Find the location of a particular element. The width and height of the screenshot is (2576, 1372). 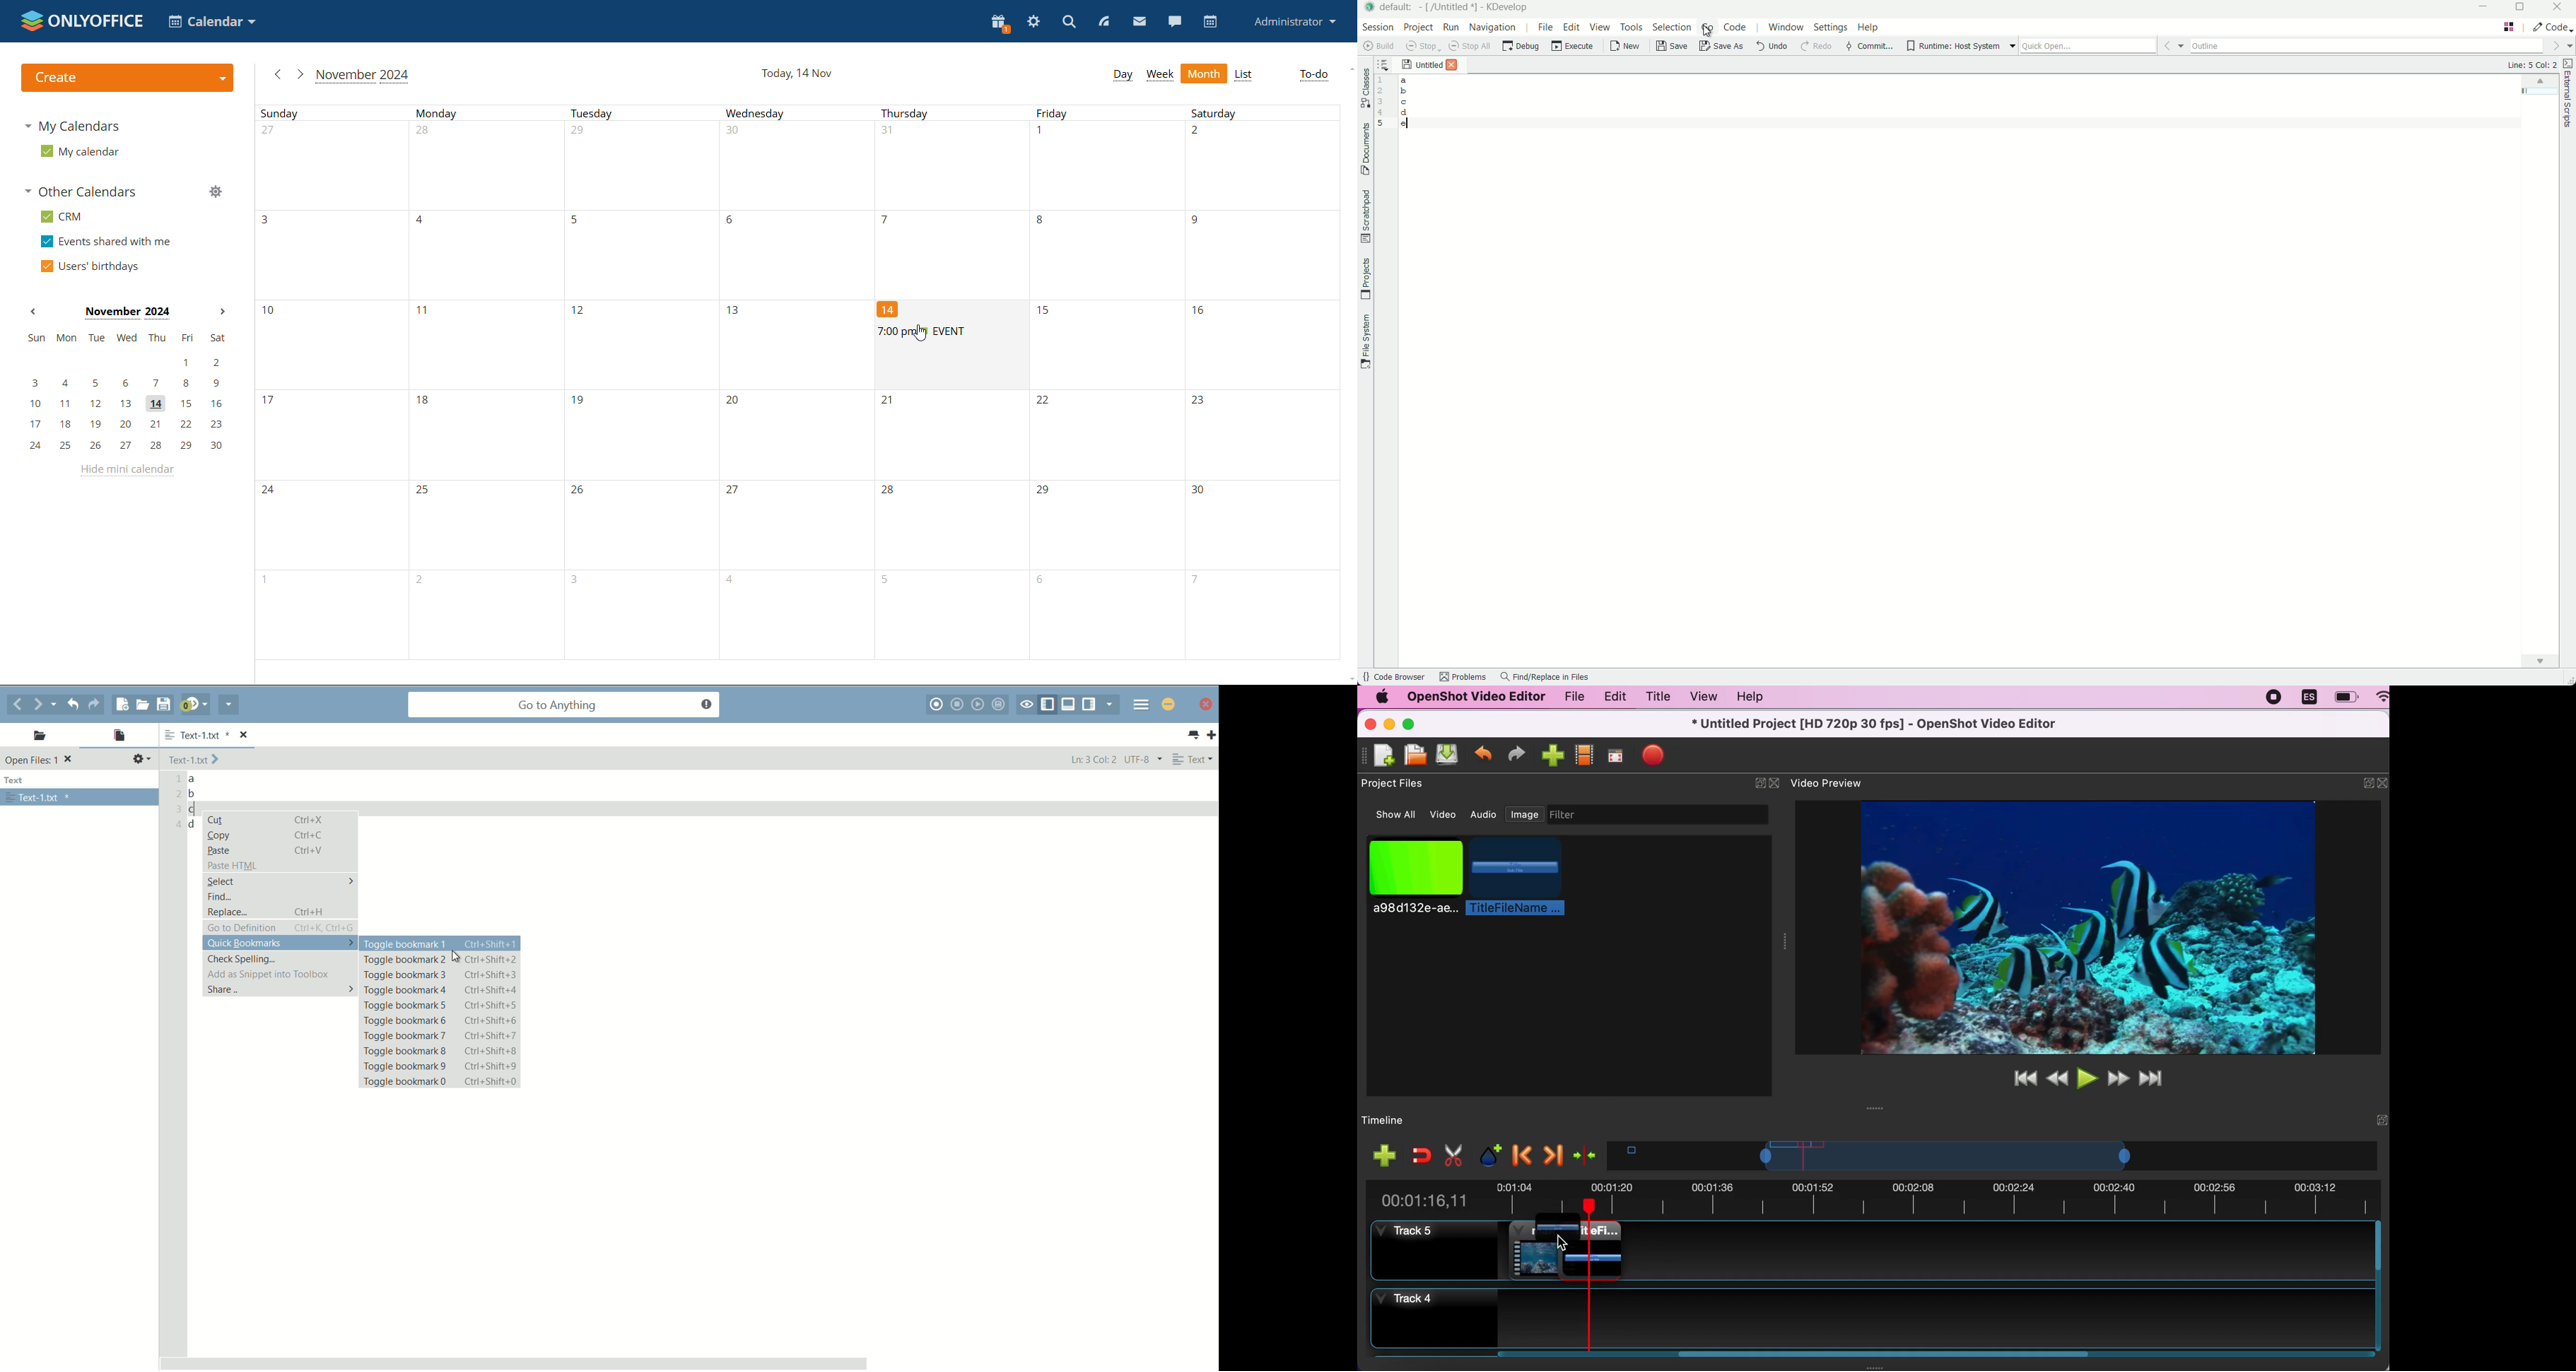

hide/expand is located at coordinates (1753, 779).